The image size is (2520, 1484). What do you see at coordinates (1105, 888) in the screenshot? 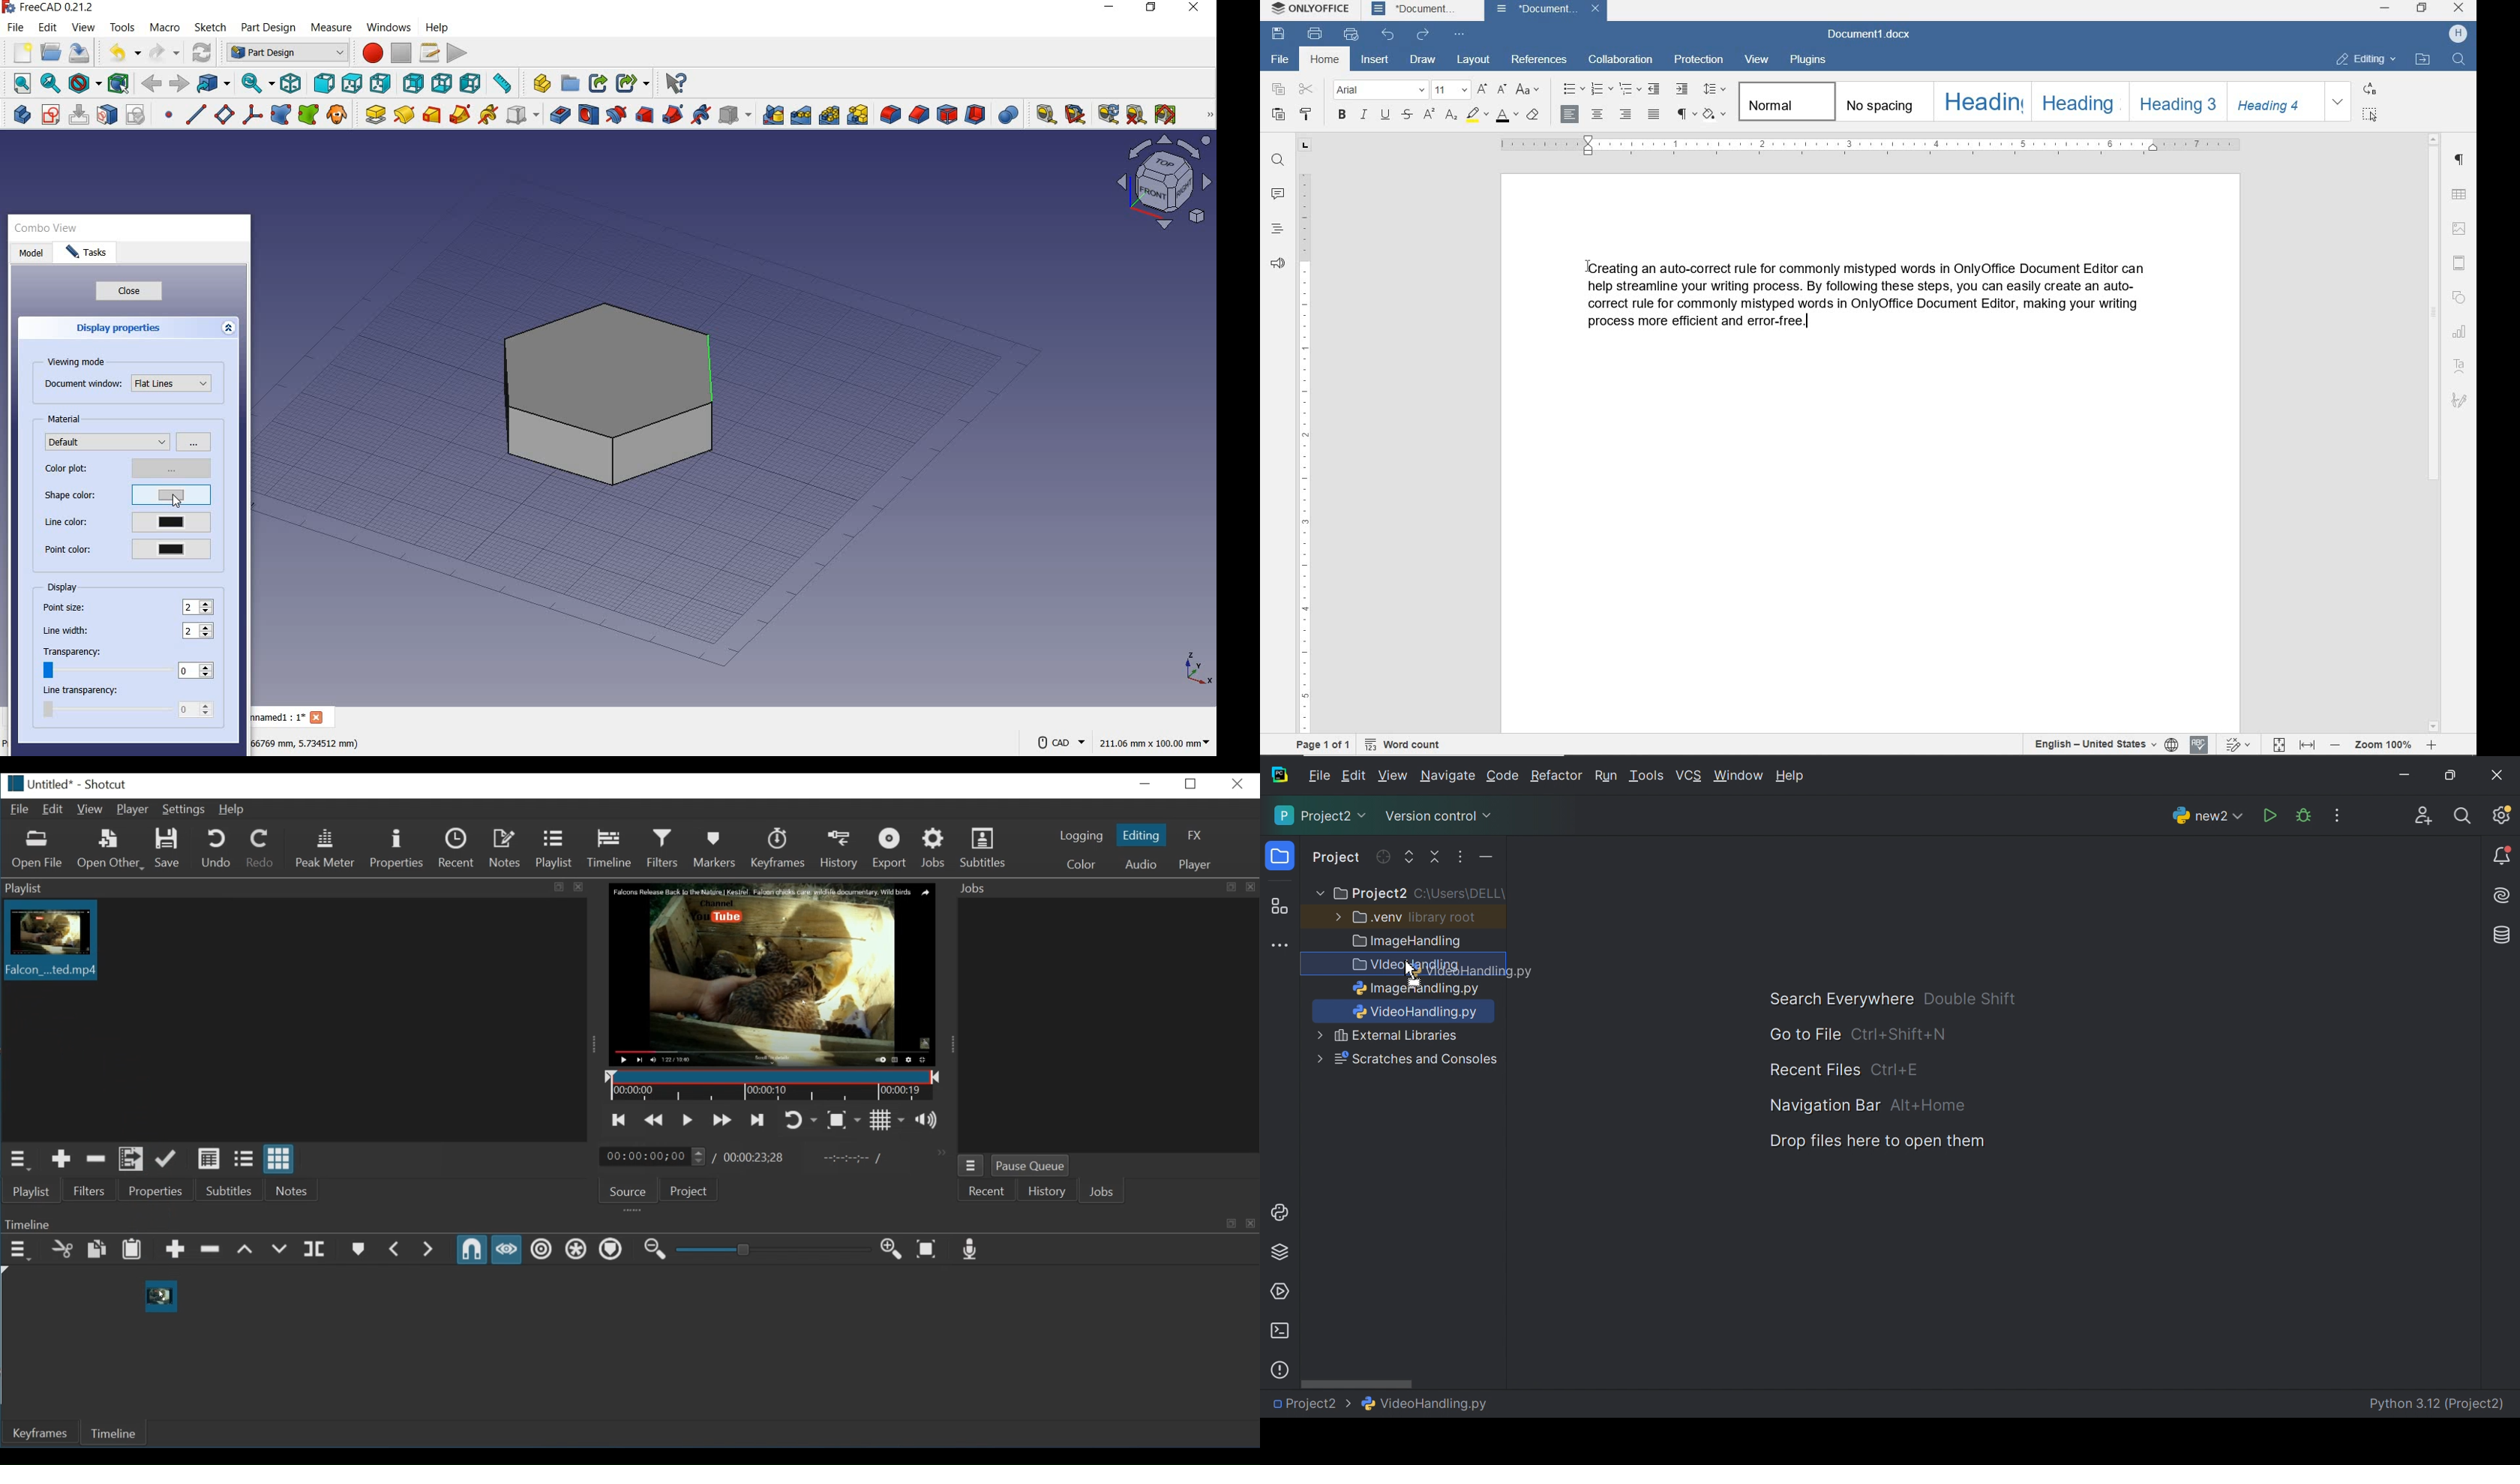
I see `Jobs Panel` at bounding box center [1105, 888].